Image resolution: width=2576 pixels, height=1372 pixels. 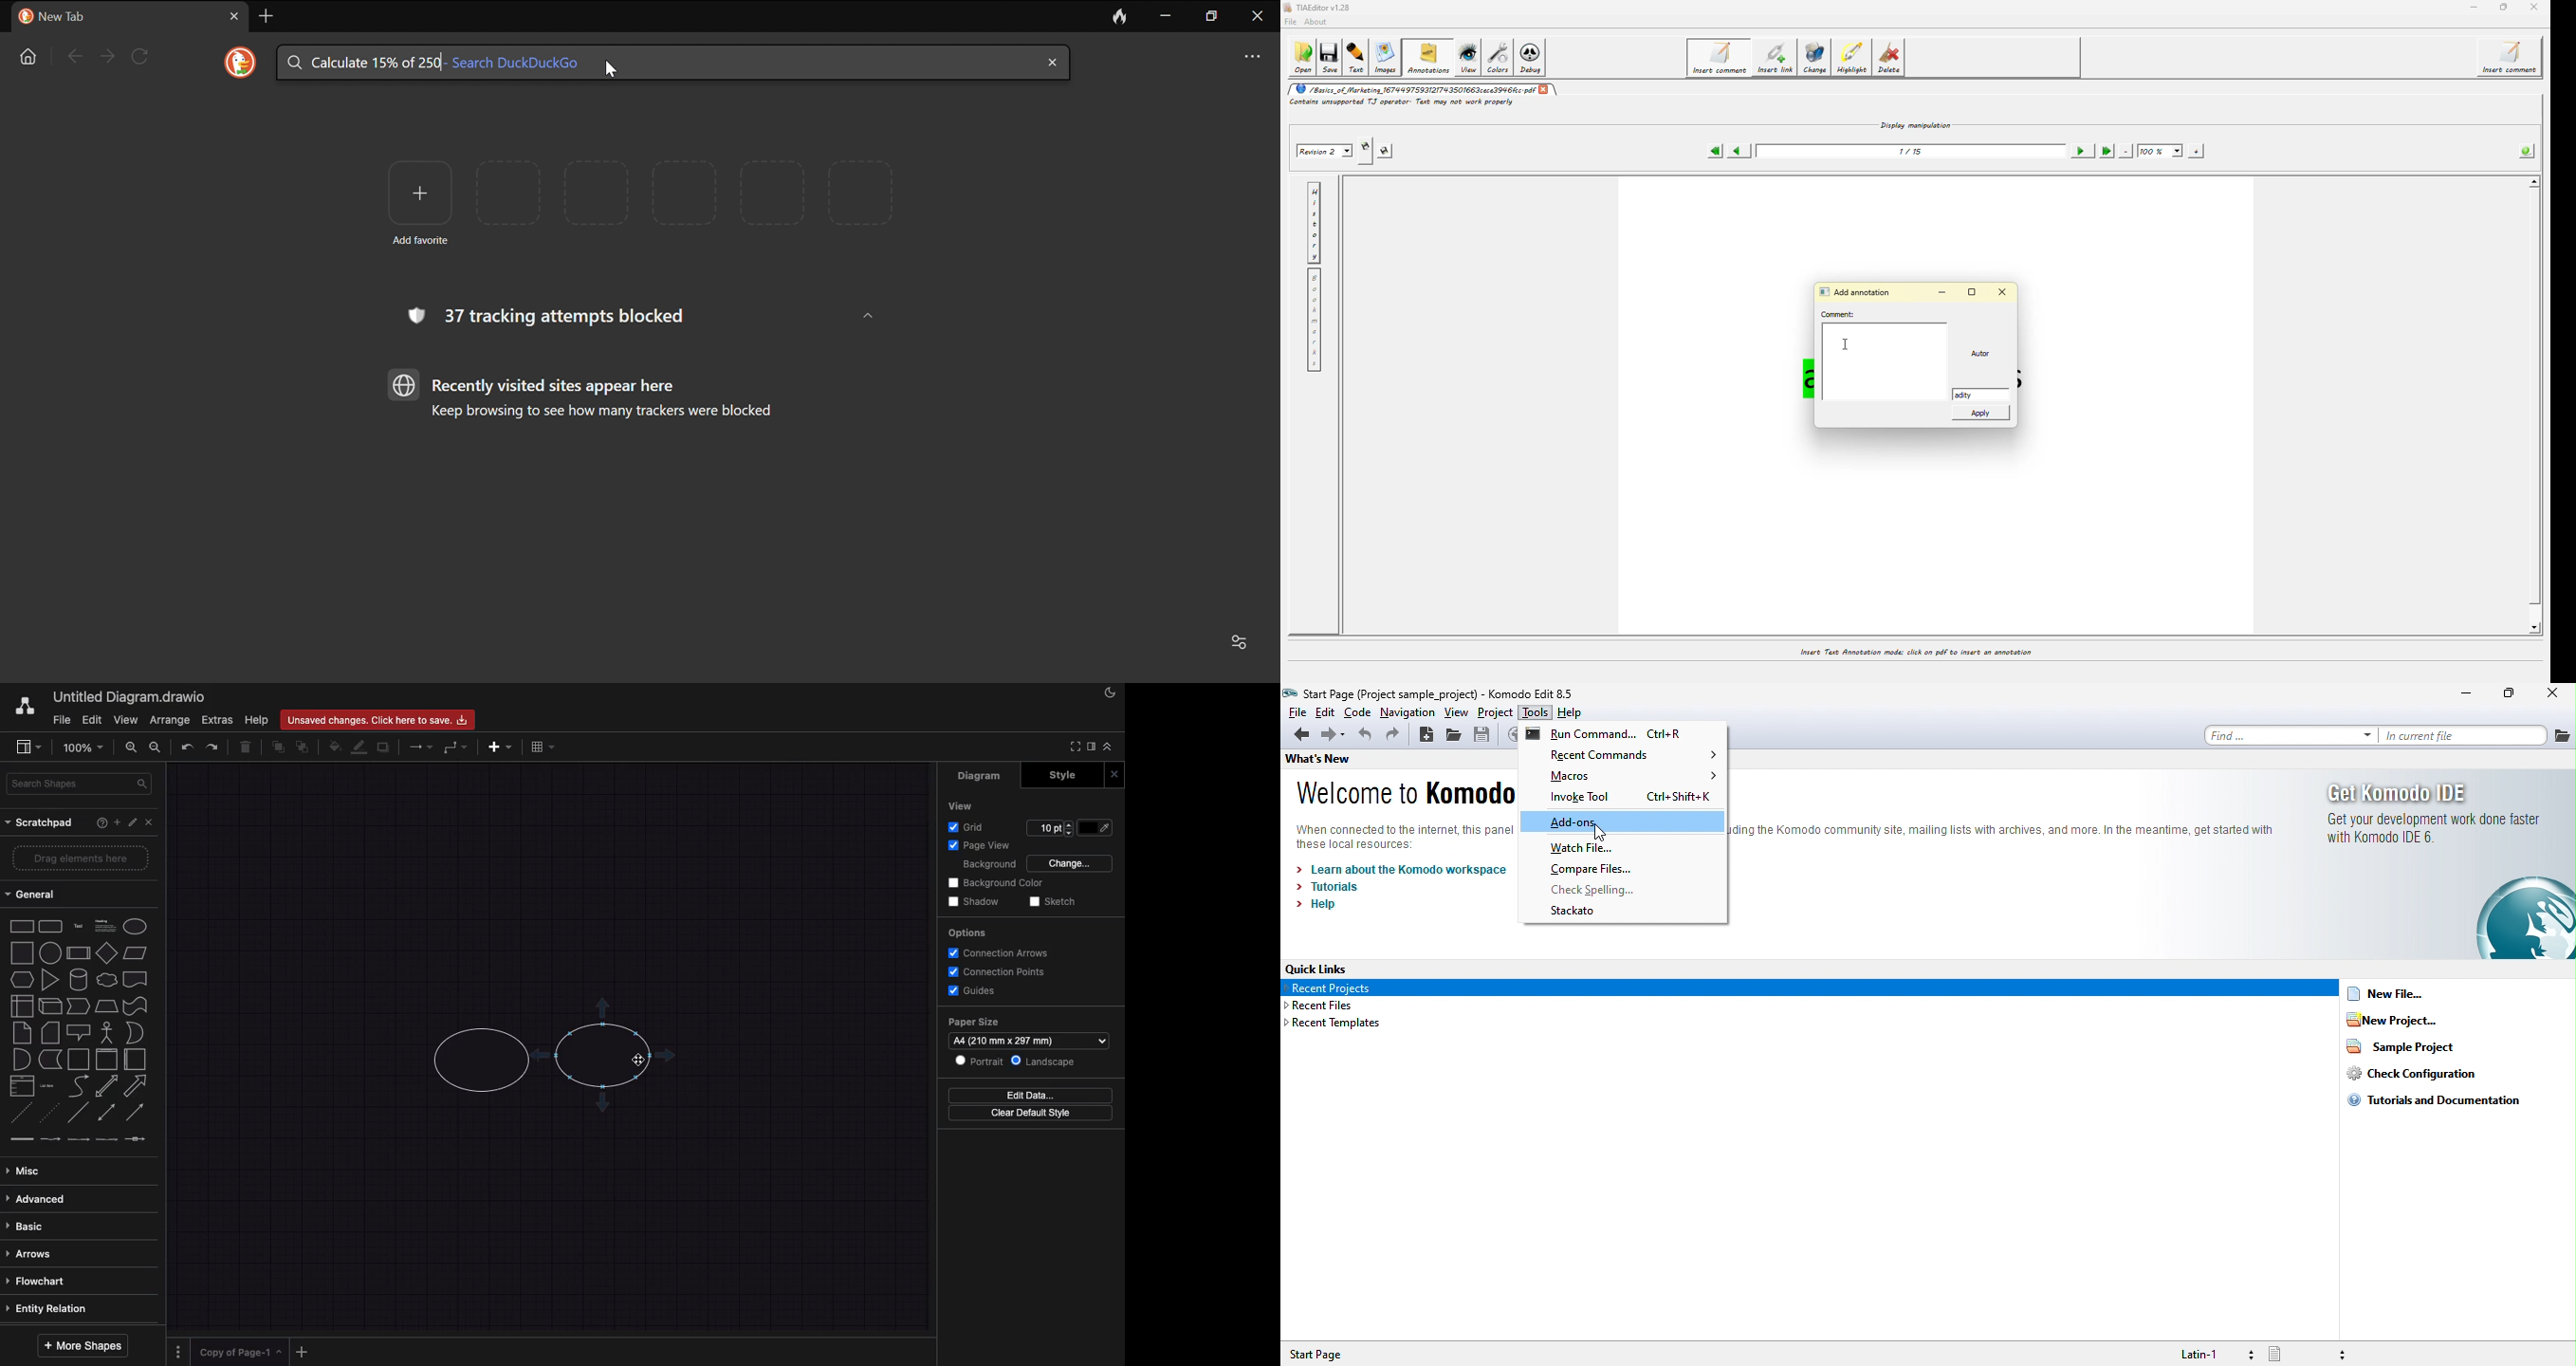 What do you see at coordinates (217, 720) in the screenshot?
I see `extras` at bounding box center [217, 720].